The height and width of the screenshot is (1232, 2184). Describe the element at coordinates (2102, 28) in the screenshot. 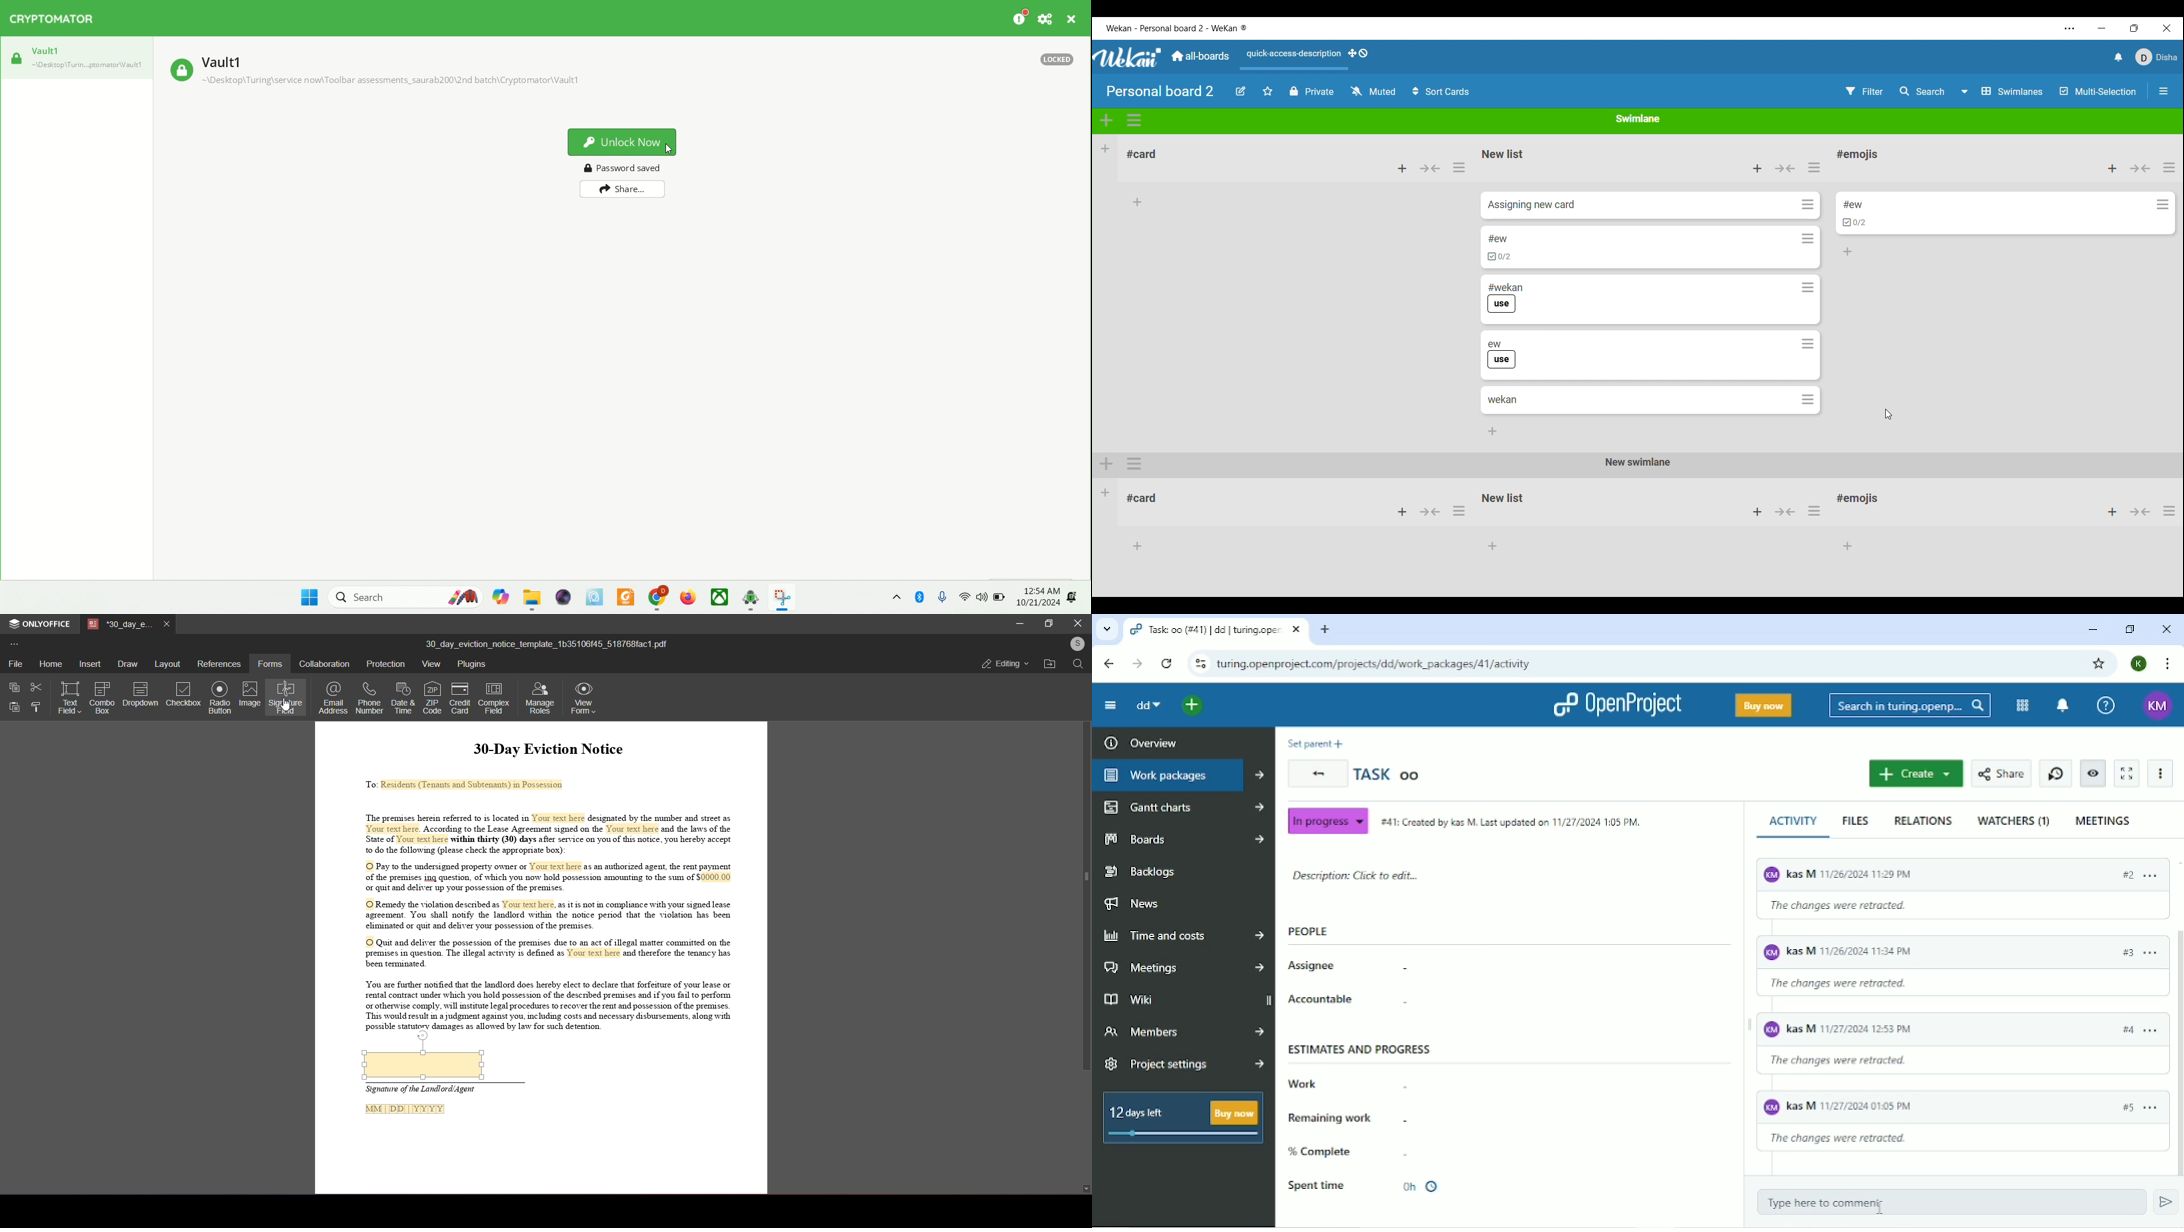

I see `Minimize` at that location.